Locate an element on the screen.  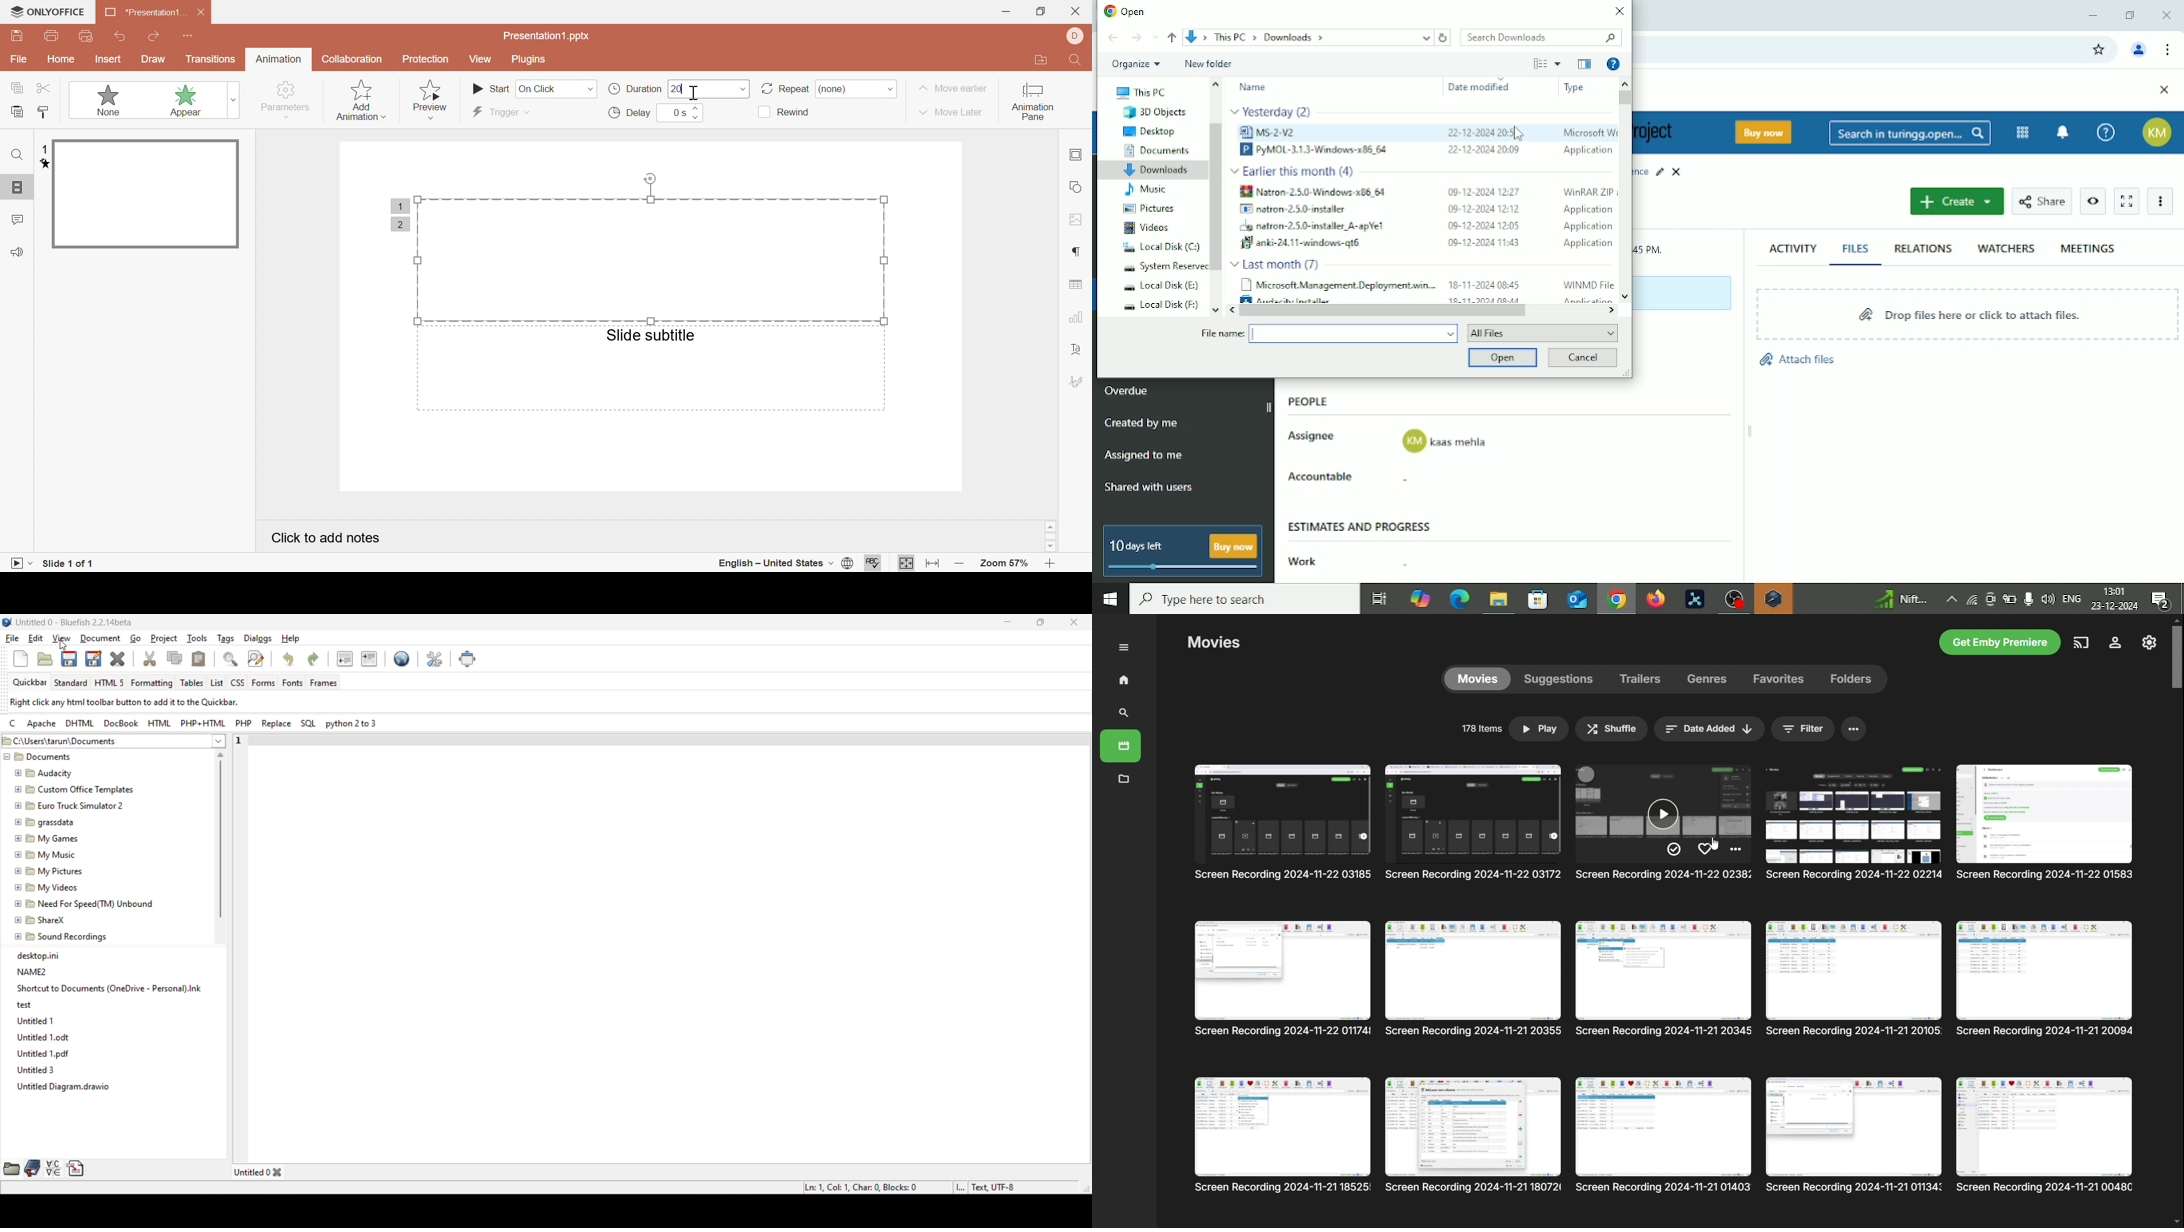
cursor is located at coordinates (64, 645).